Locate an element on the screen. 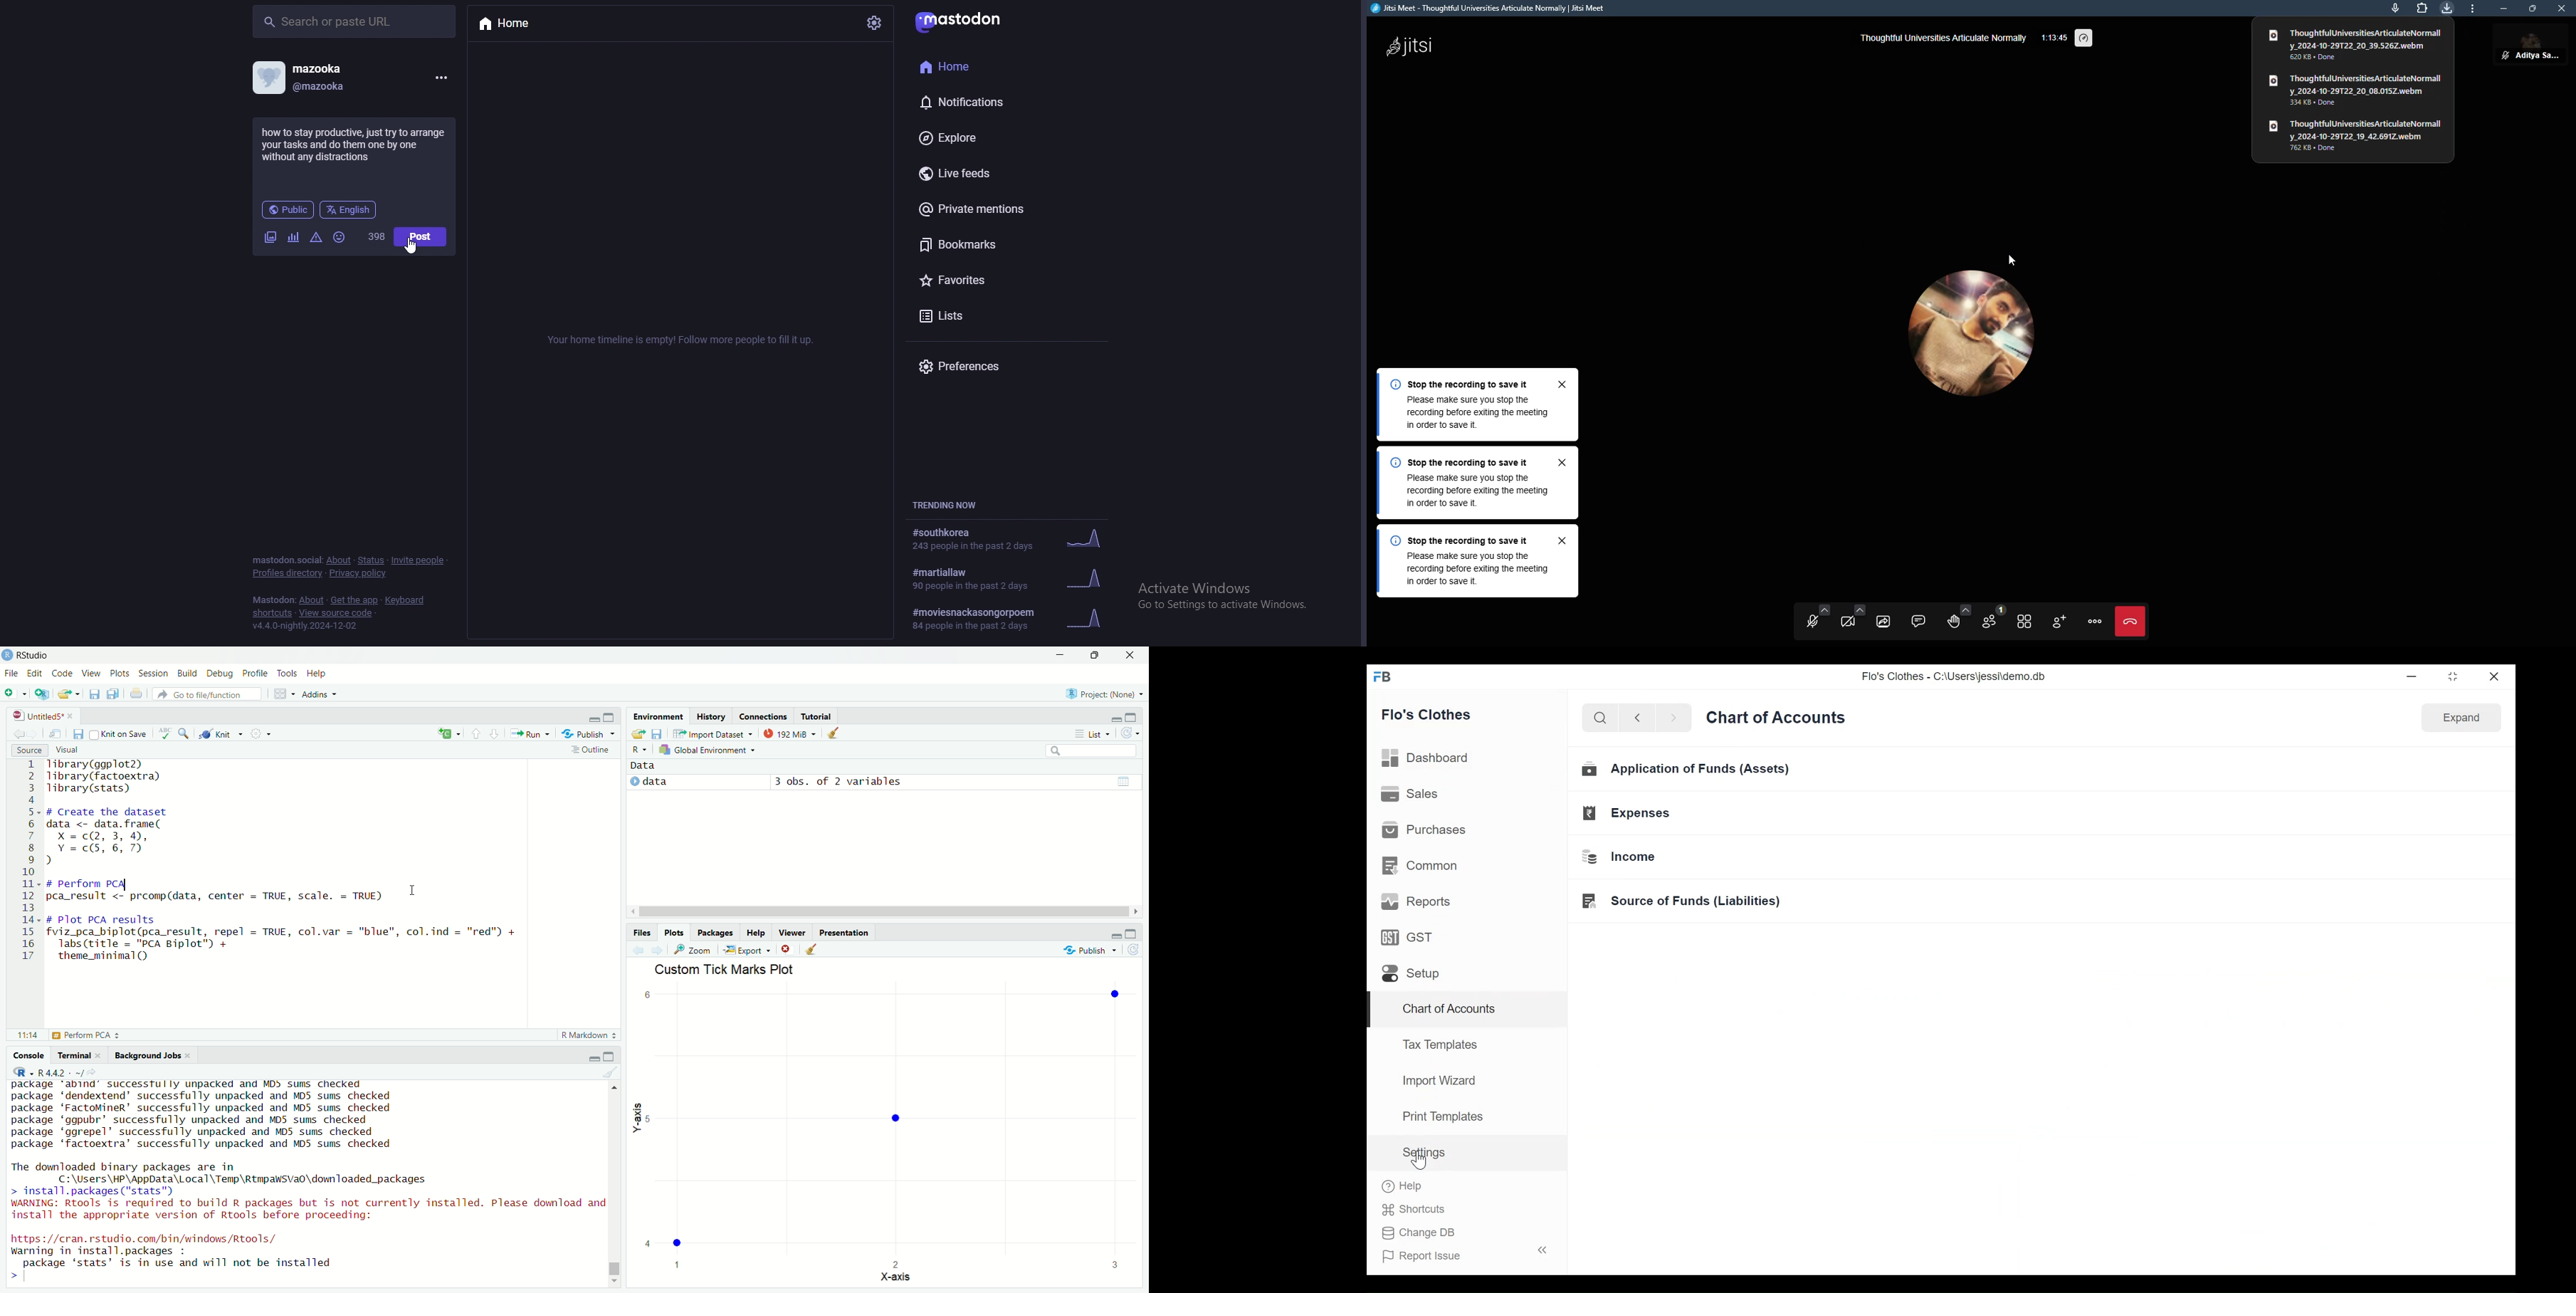 This screenshot has height=1316, width=2576. Close is located at coordinates (1130, 655).